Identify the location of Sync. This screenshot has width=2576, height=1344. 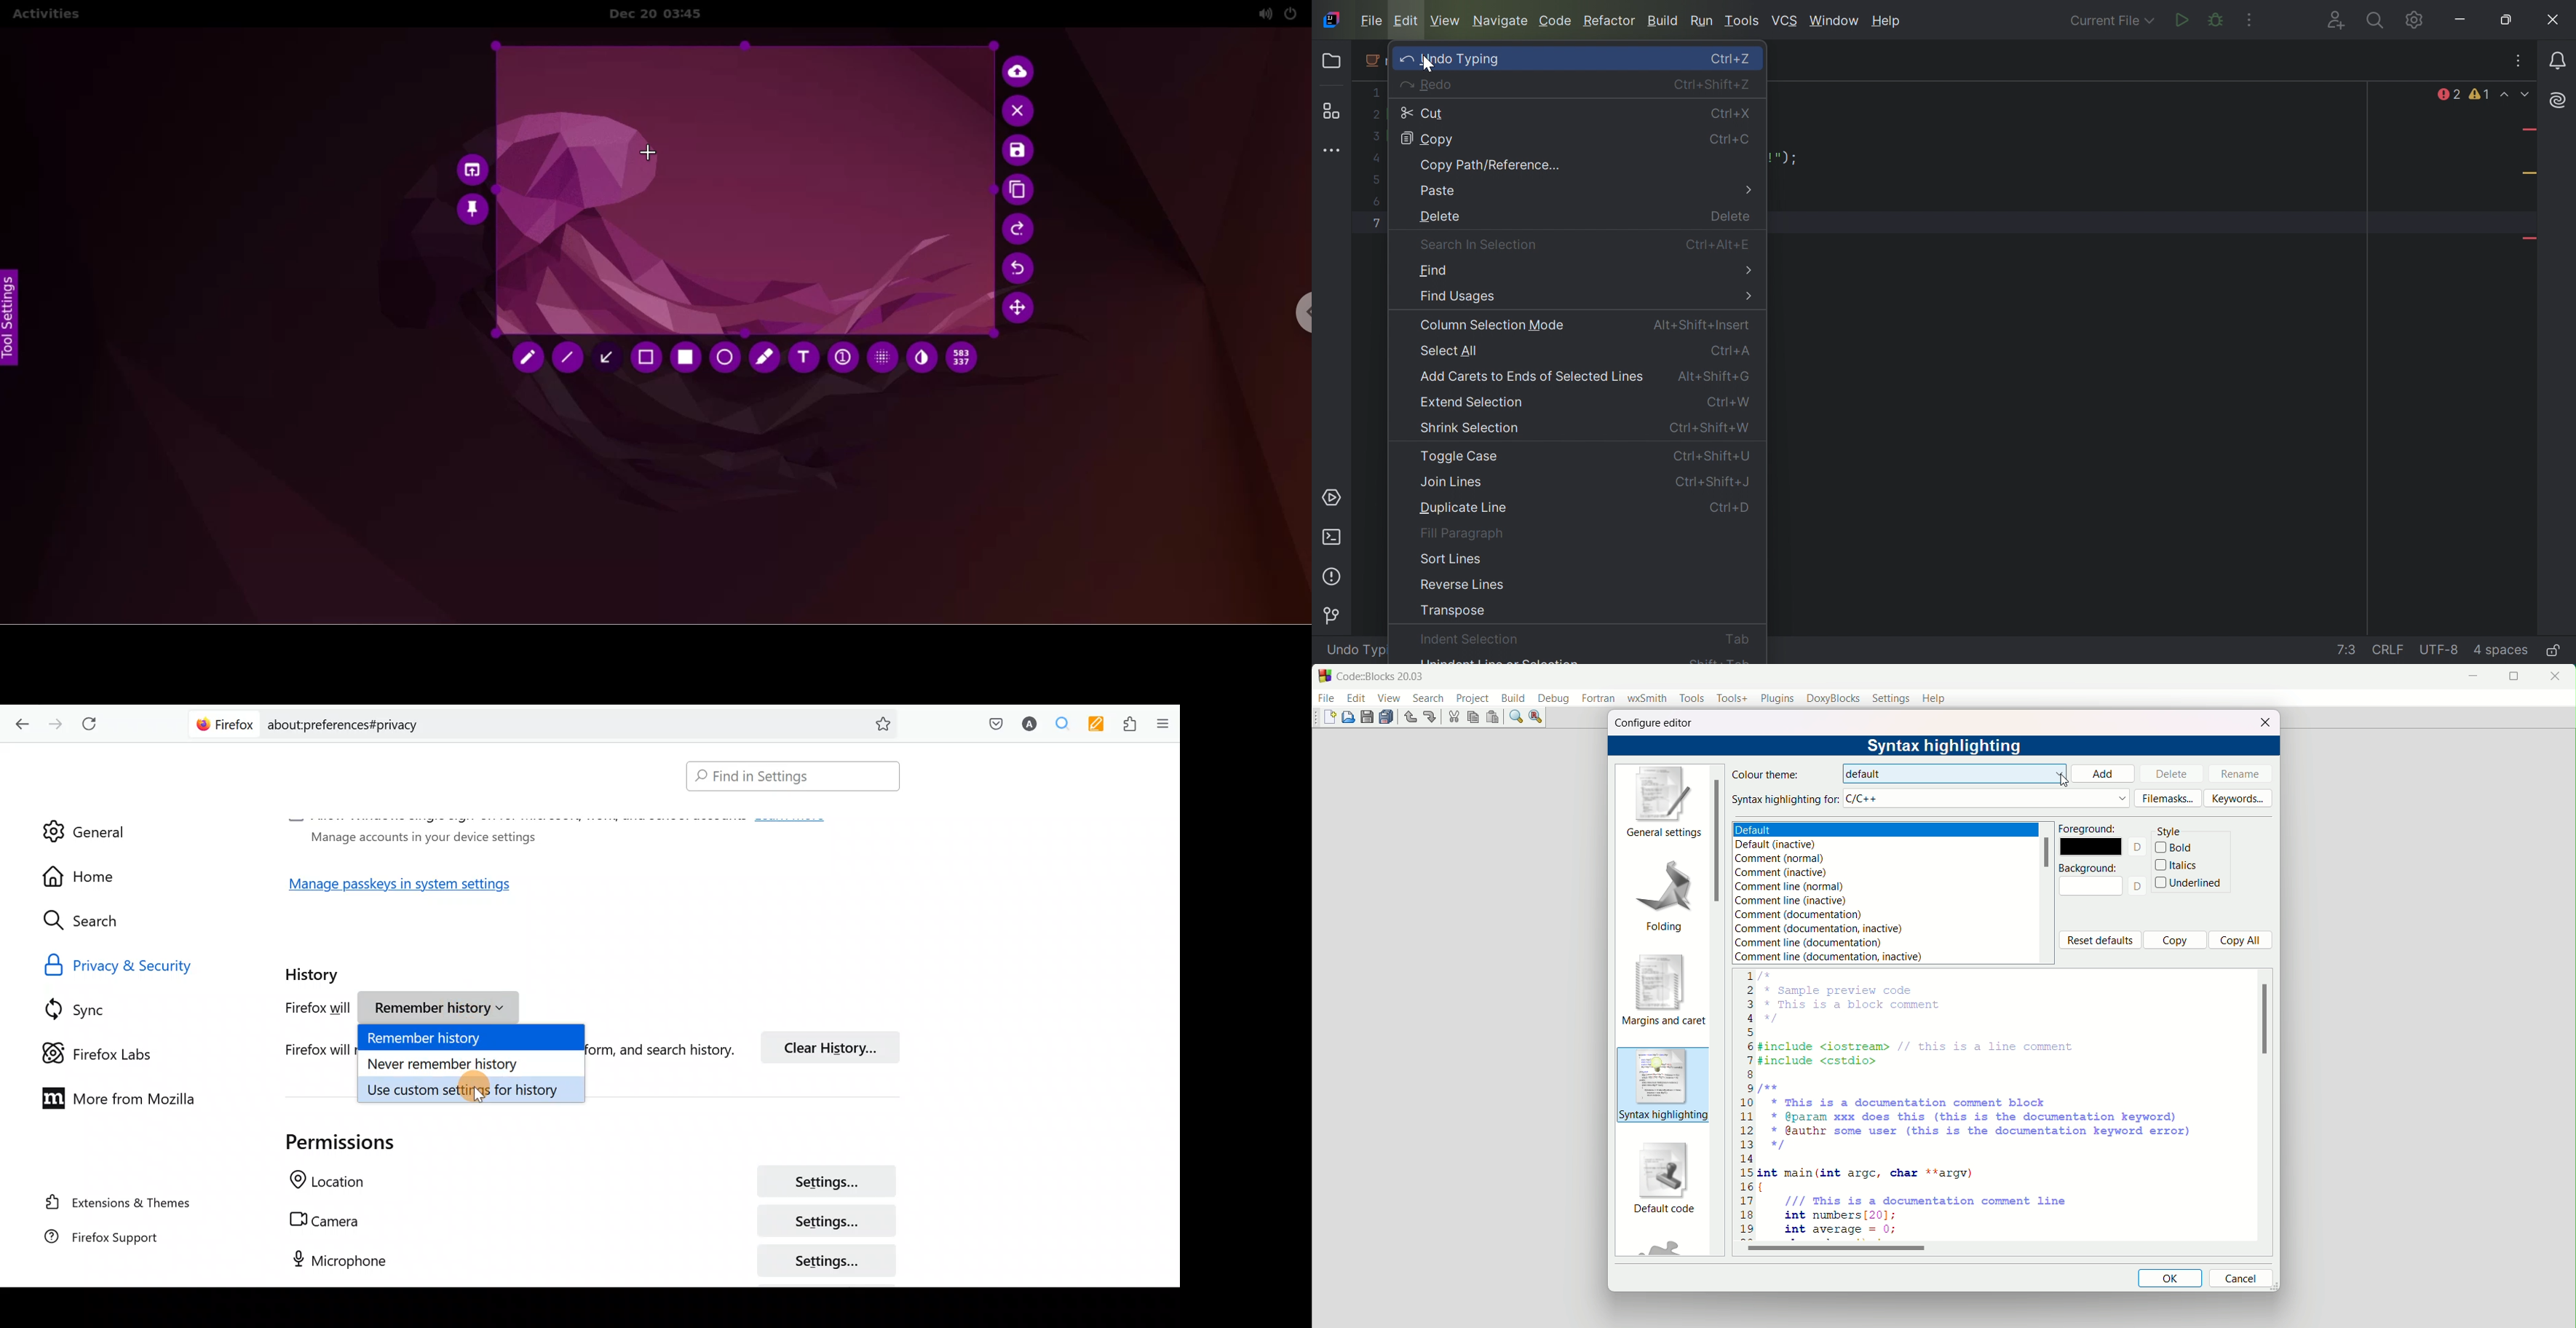
(92, 1009).